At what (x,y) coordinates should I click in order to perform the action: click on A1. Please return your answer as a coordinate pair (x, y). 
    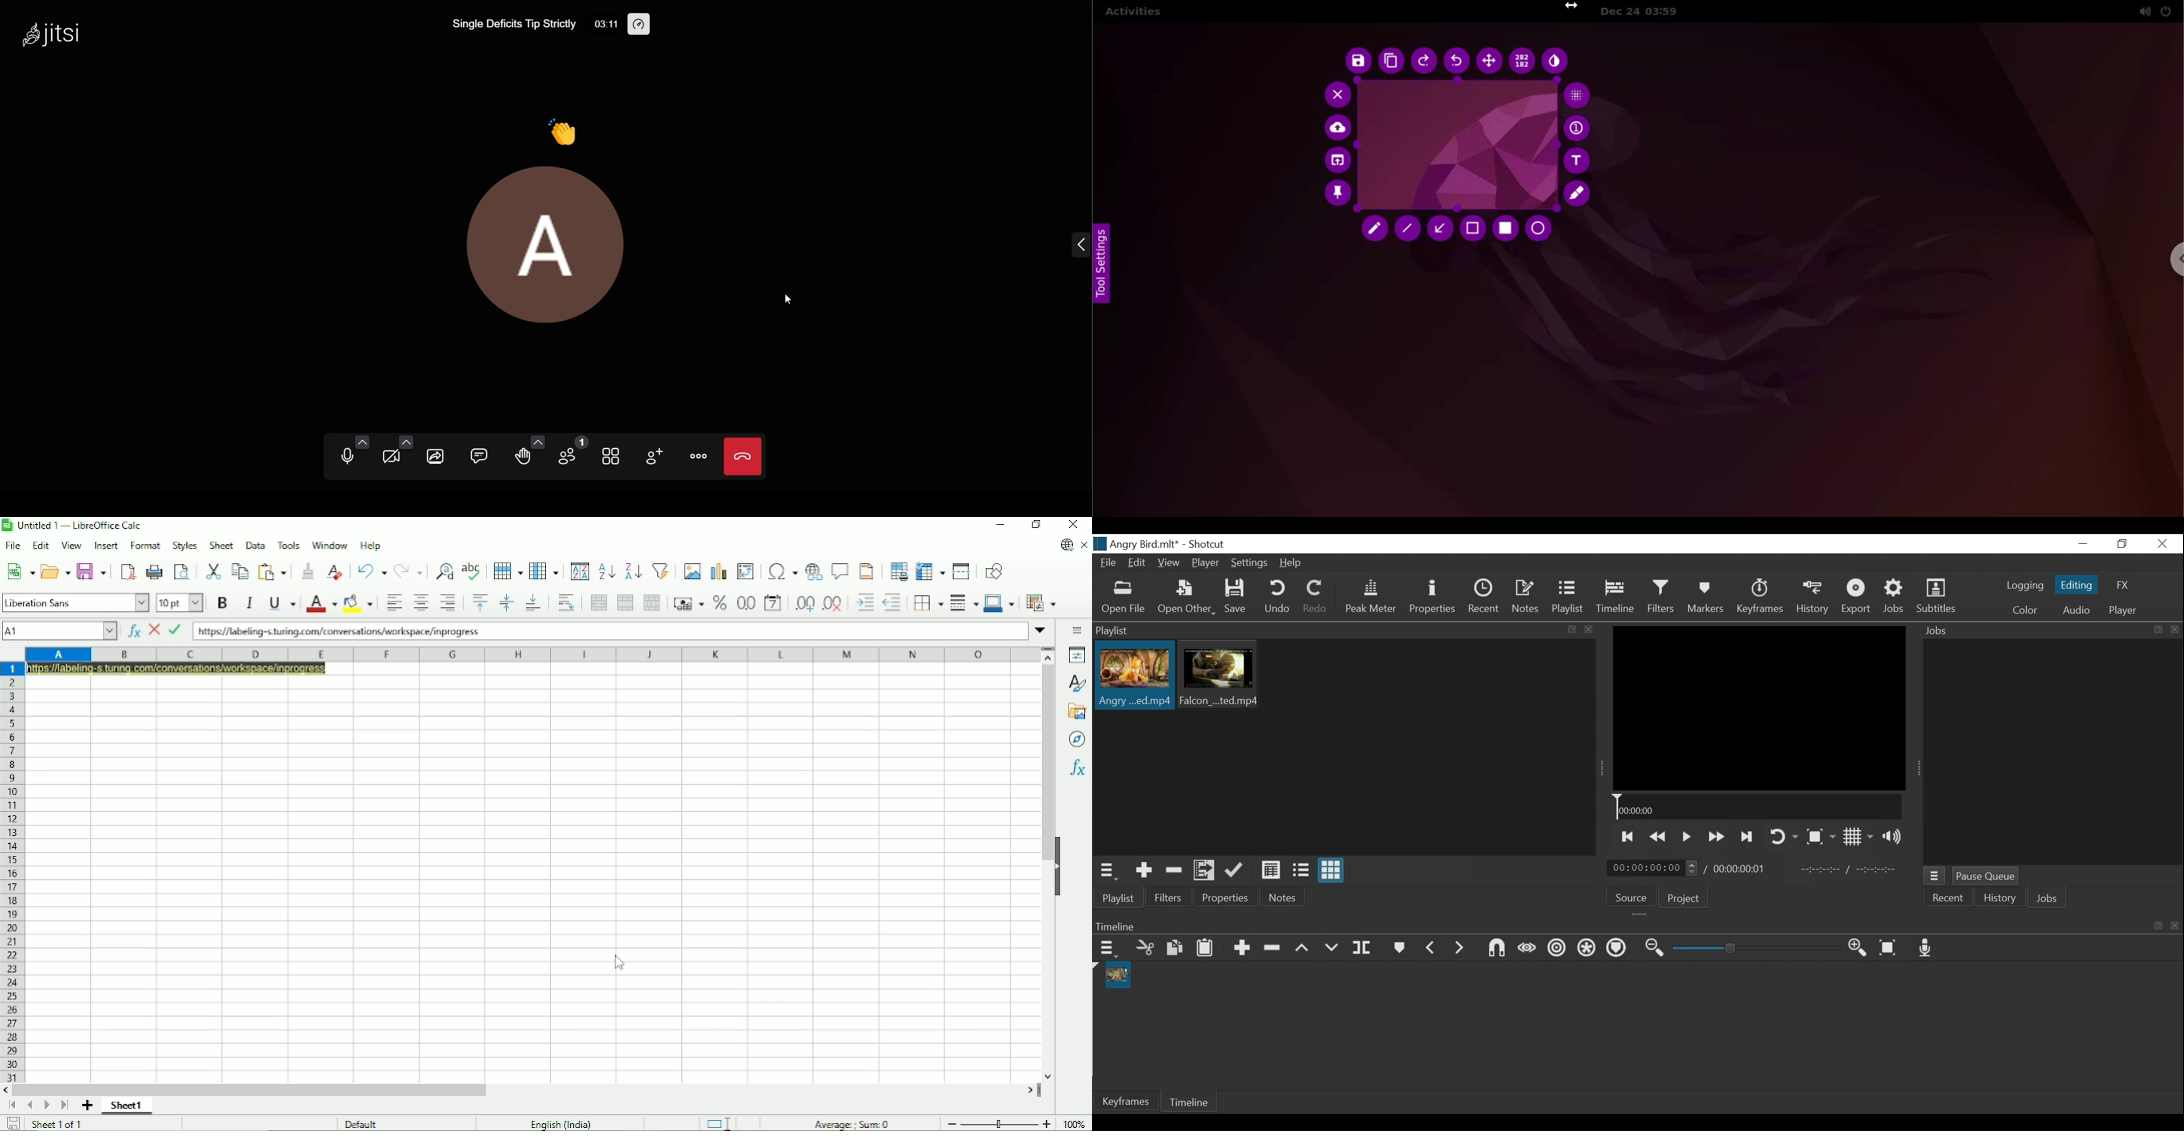
    Looking at the image, I should click on (61, 632).